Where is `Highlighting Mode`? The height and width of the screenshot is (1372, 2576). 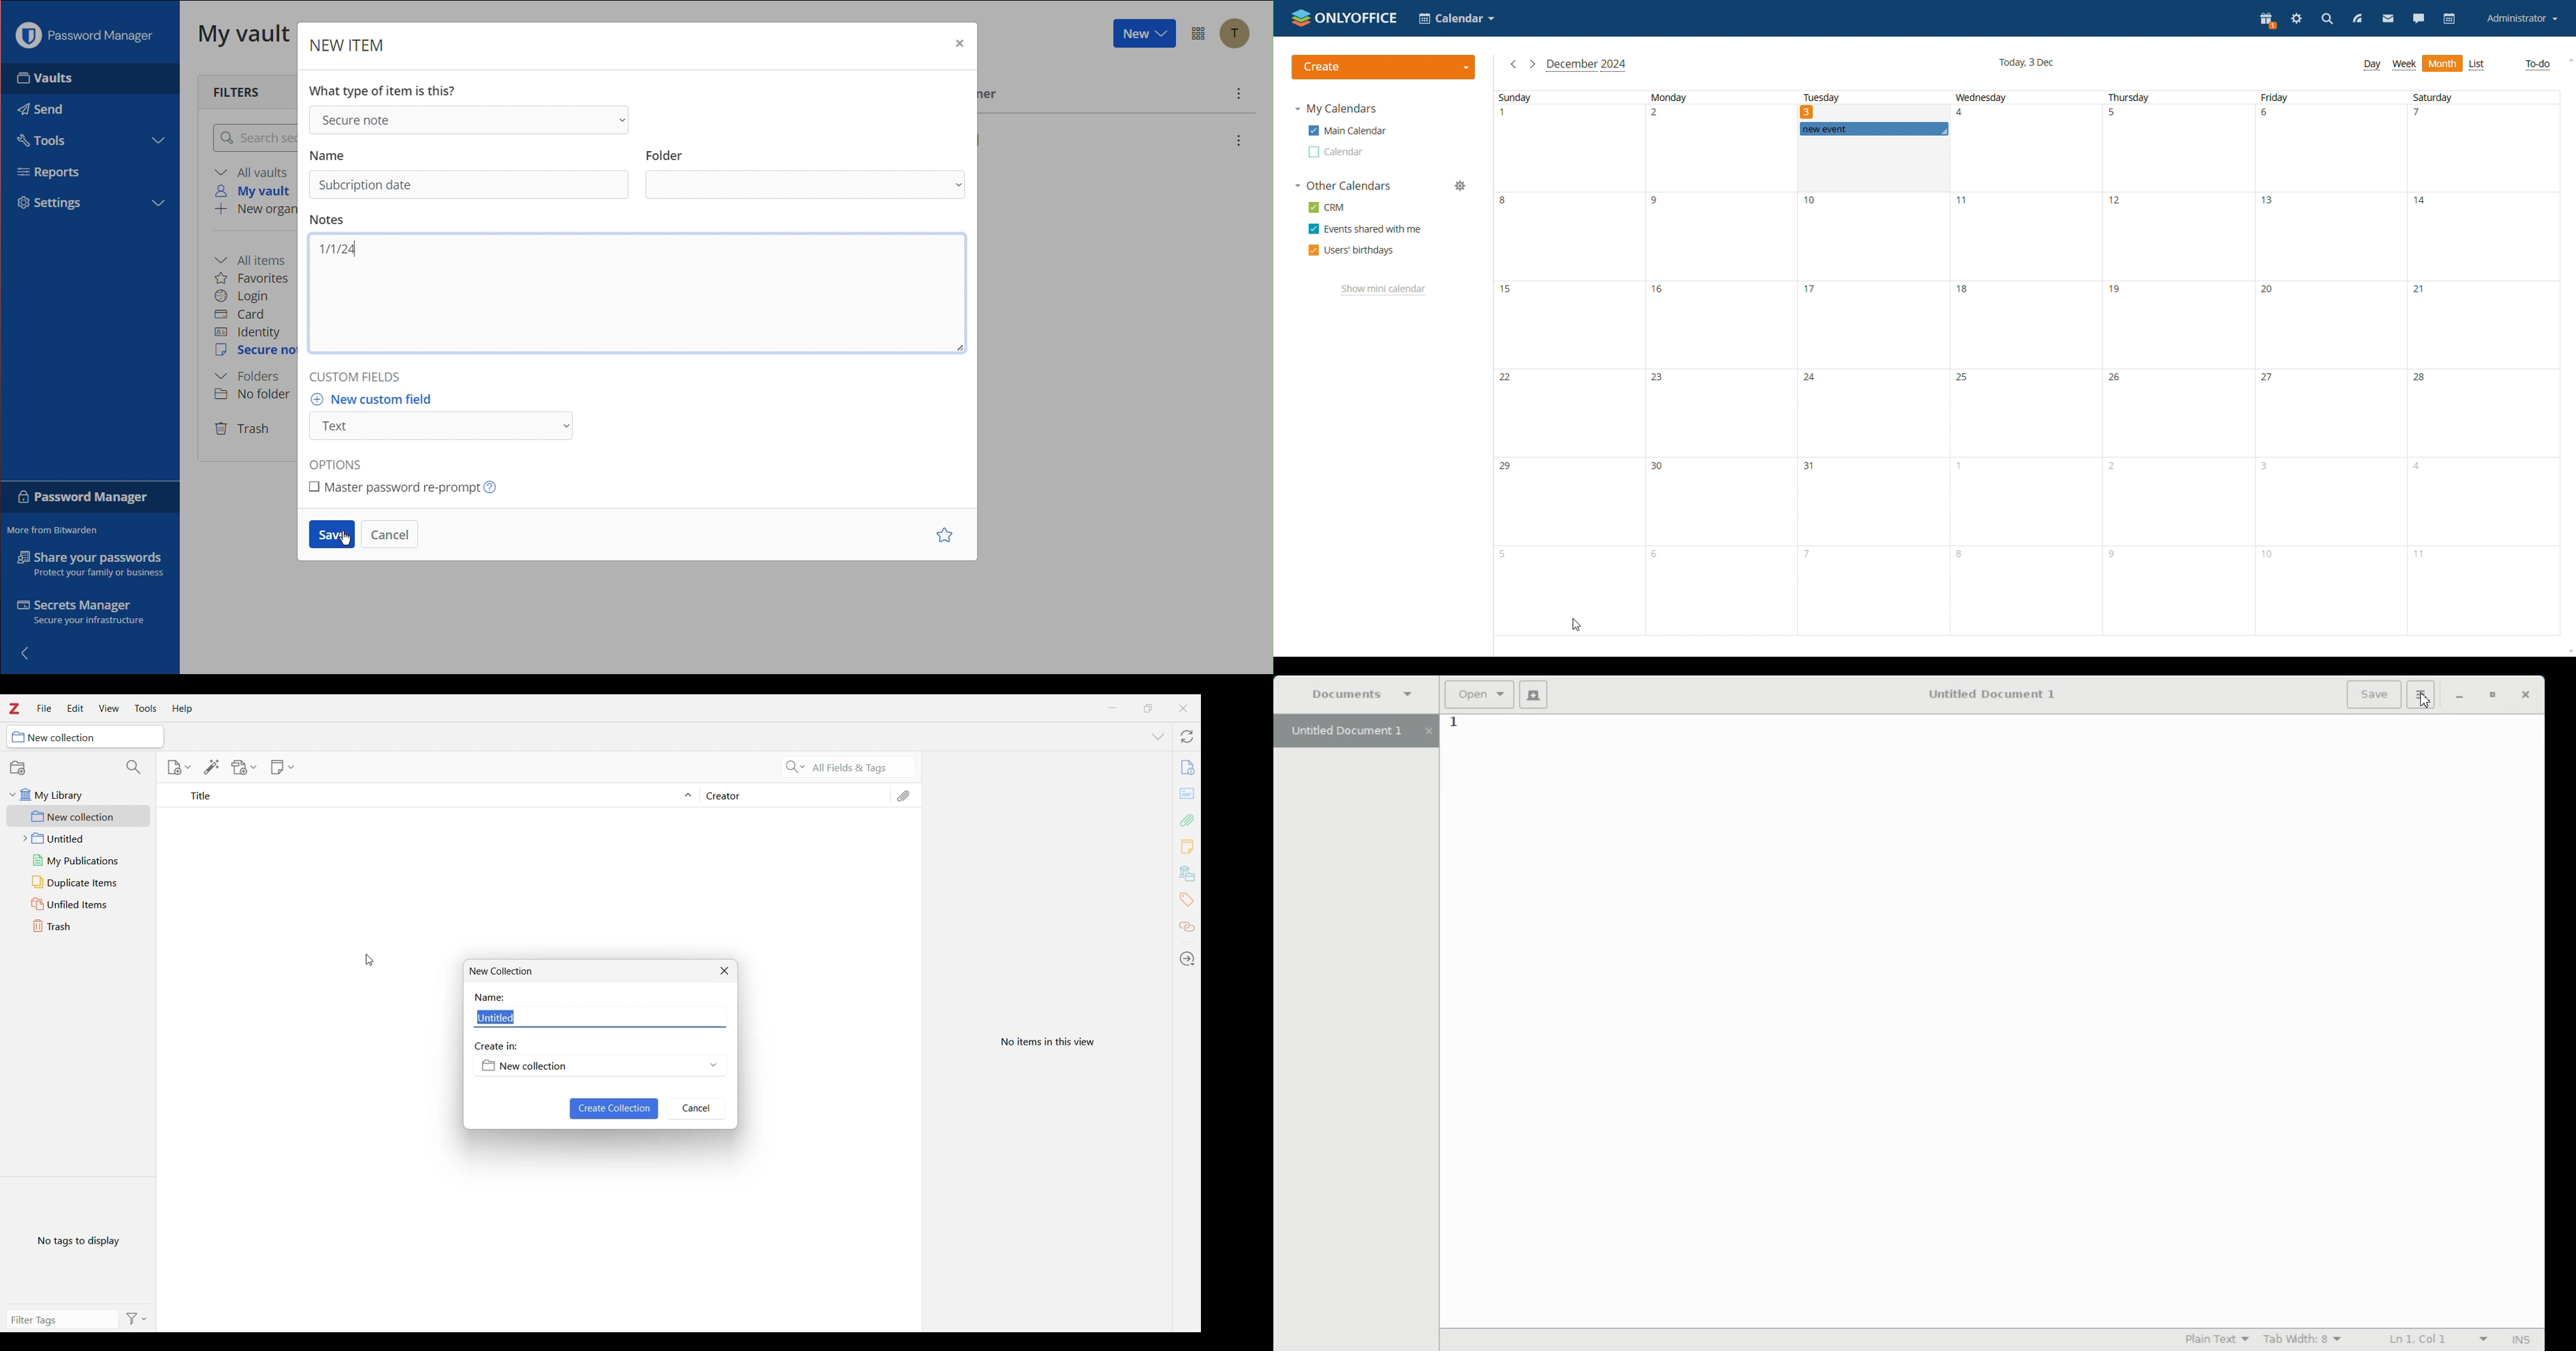 Highlighting Mode is located at coordinates (2218, 1338).